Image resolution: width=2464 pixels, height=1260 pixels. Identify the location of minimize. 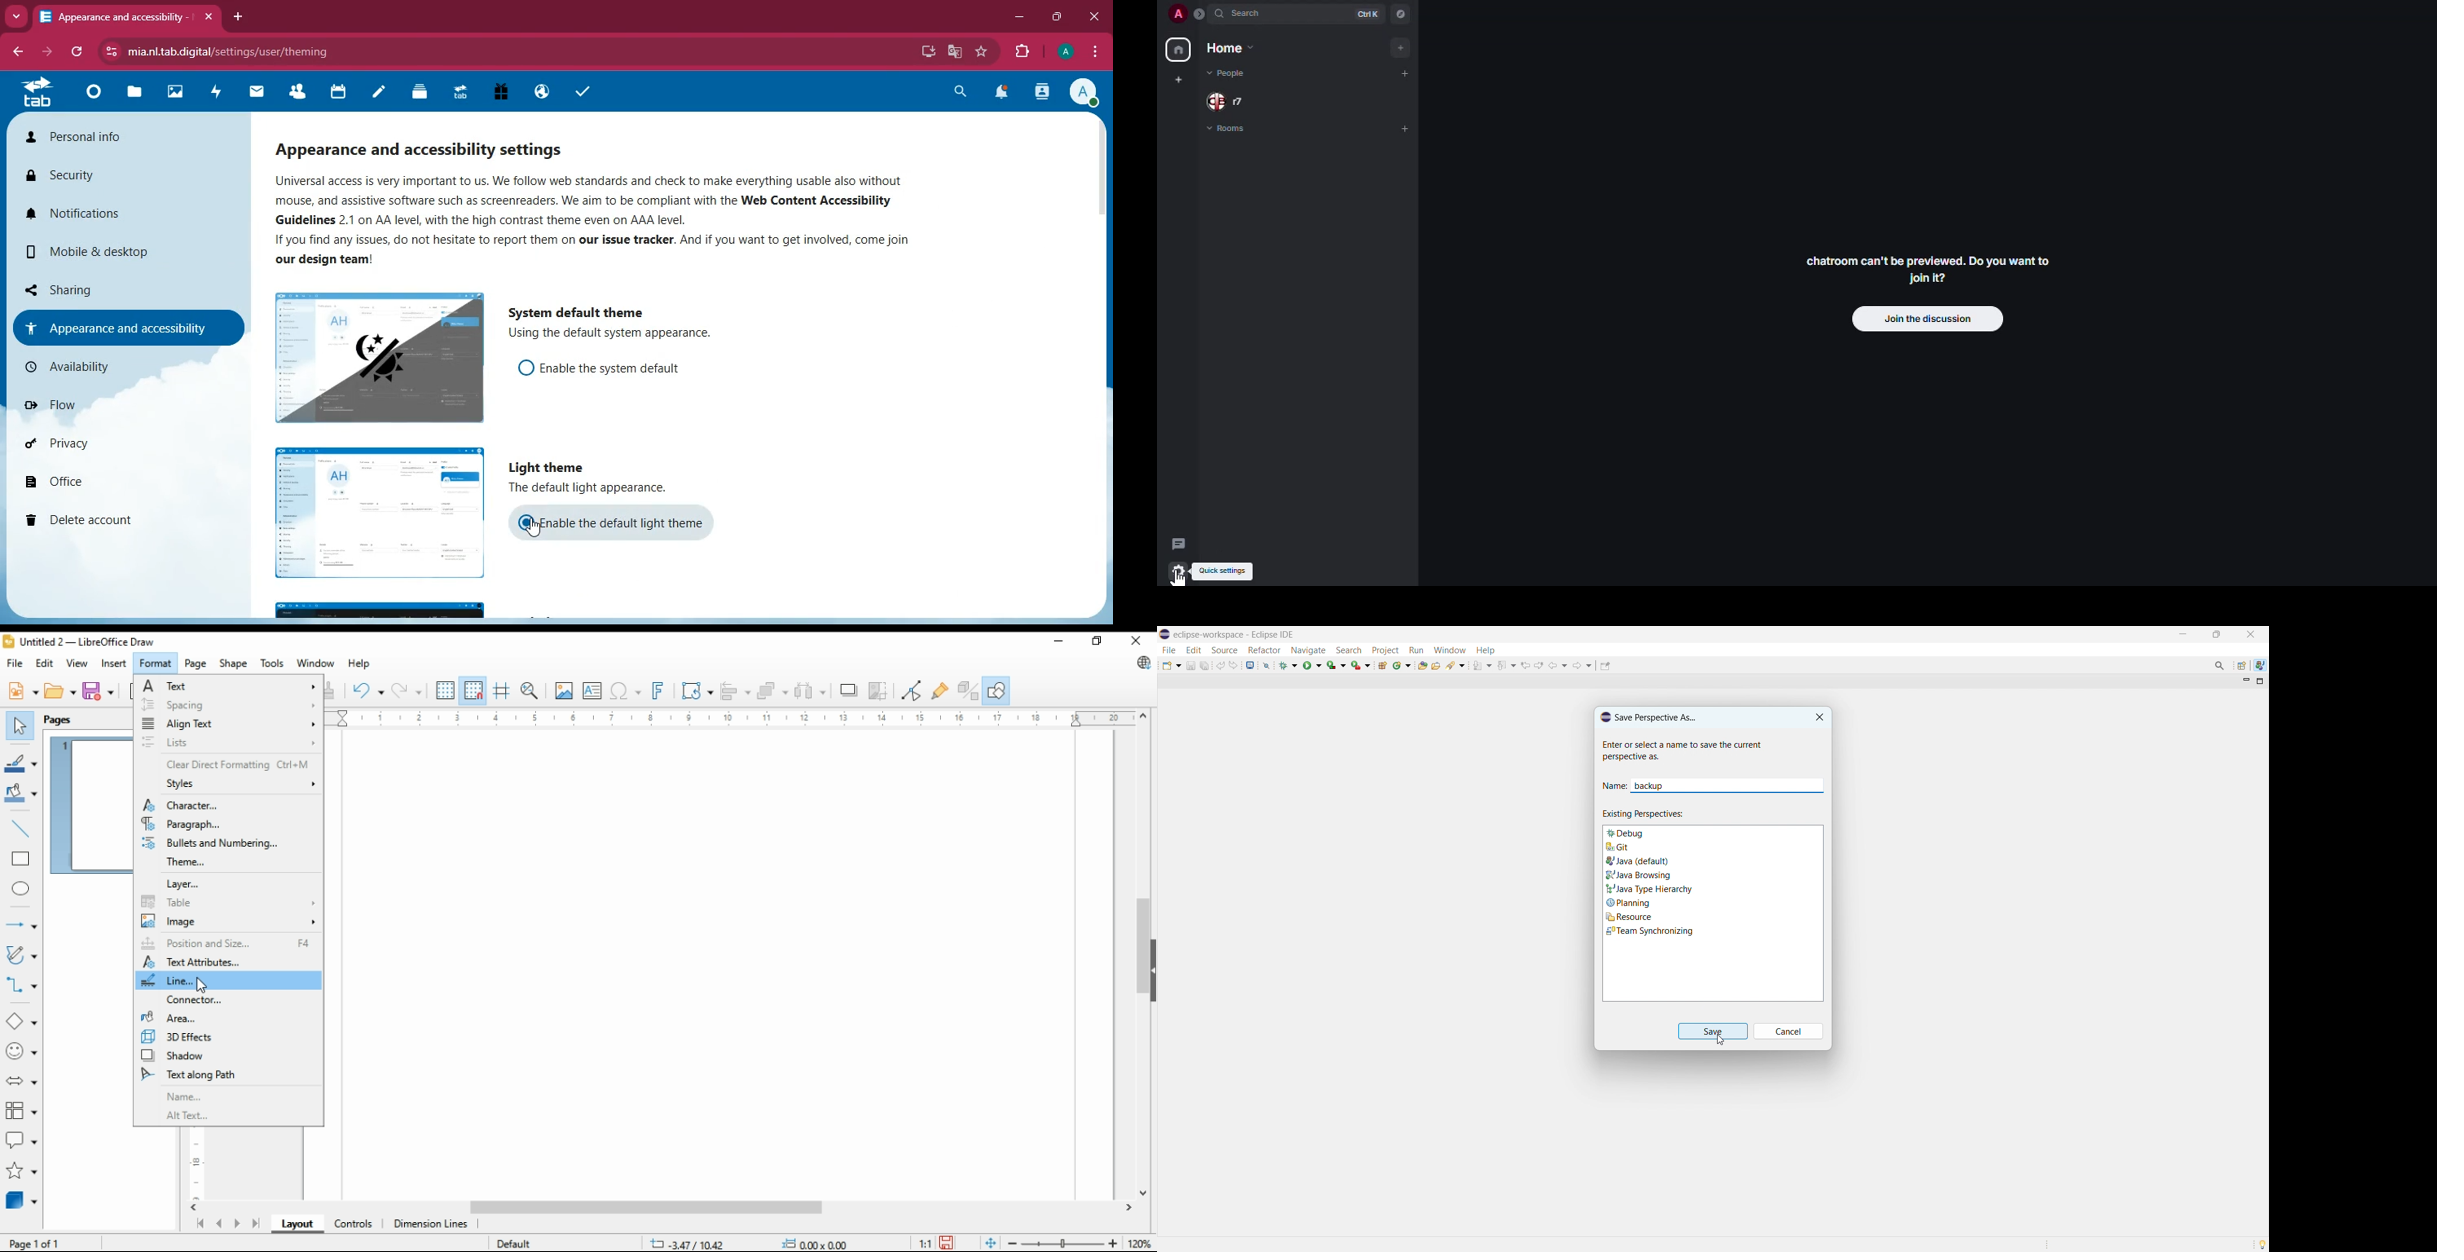
(1020, 17).